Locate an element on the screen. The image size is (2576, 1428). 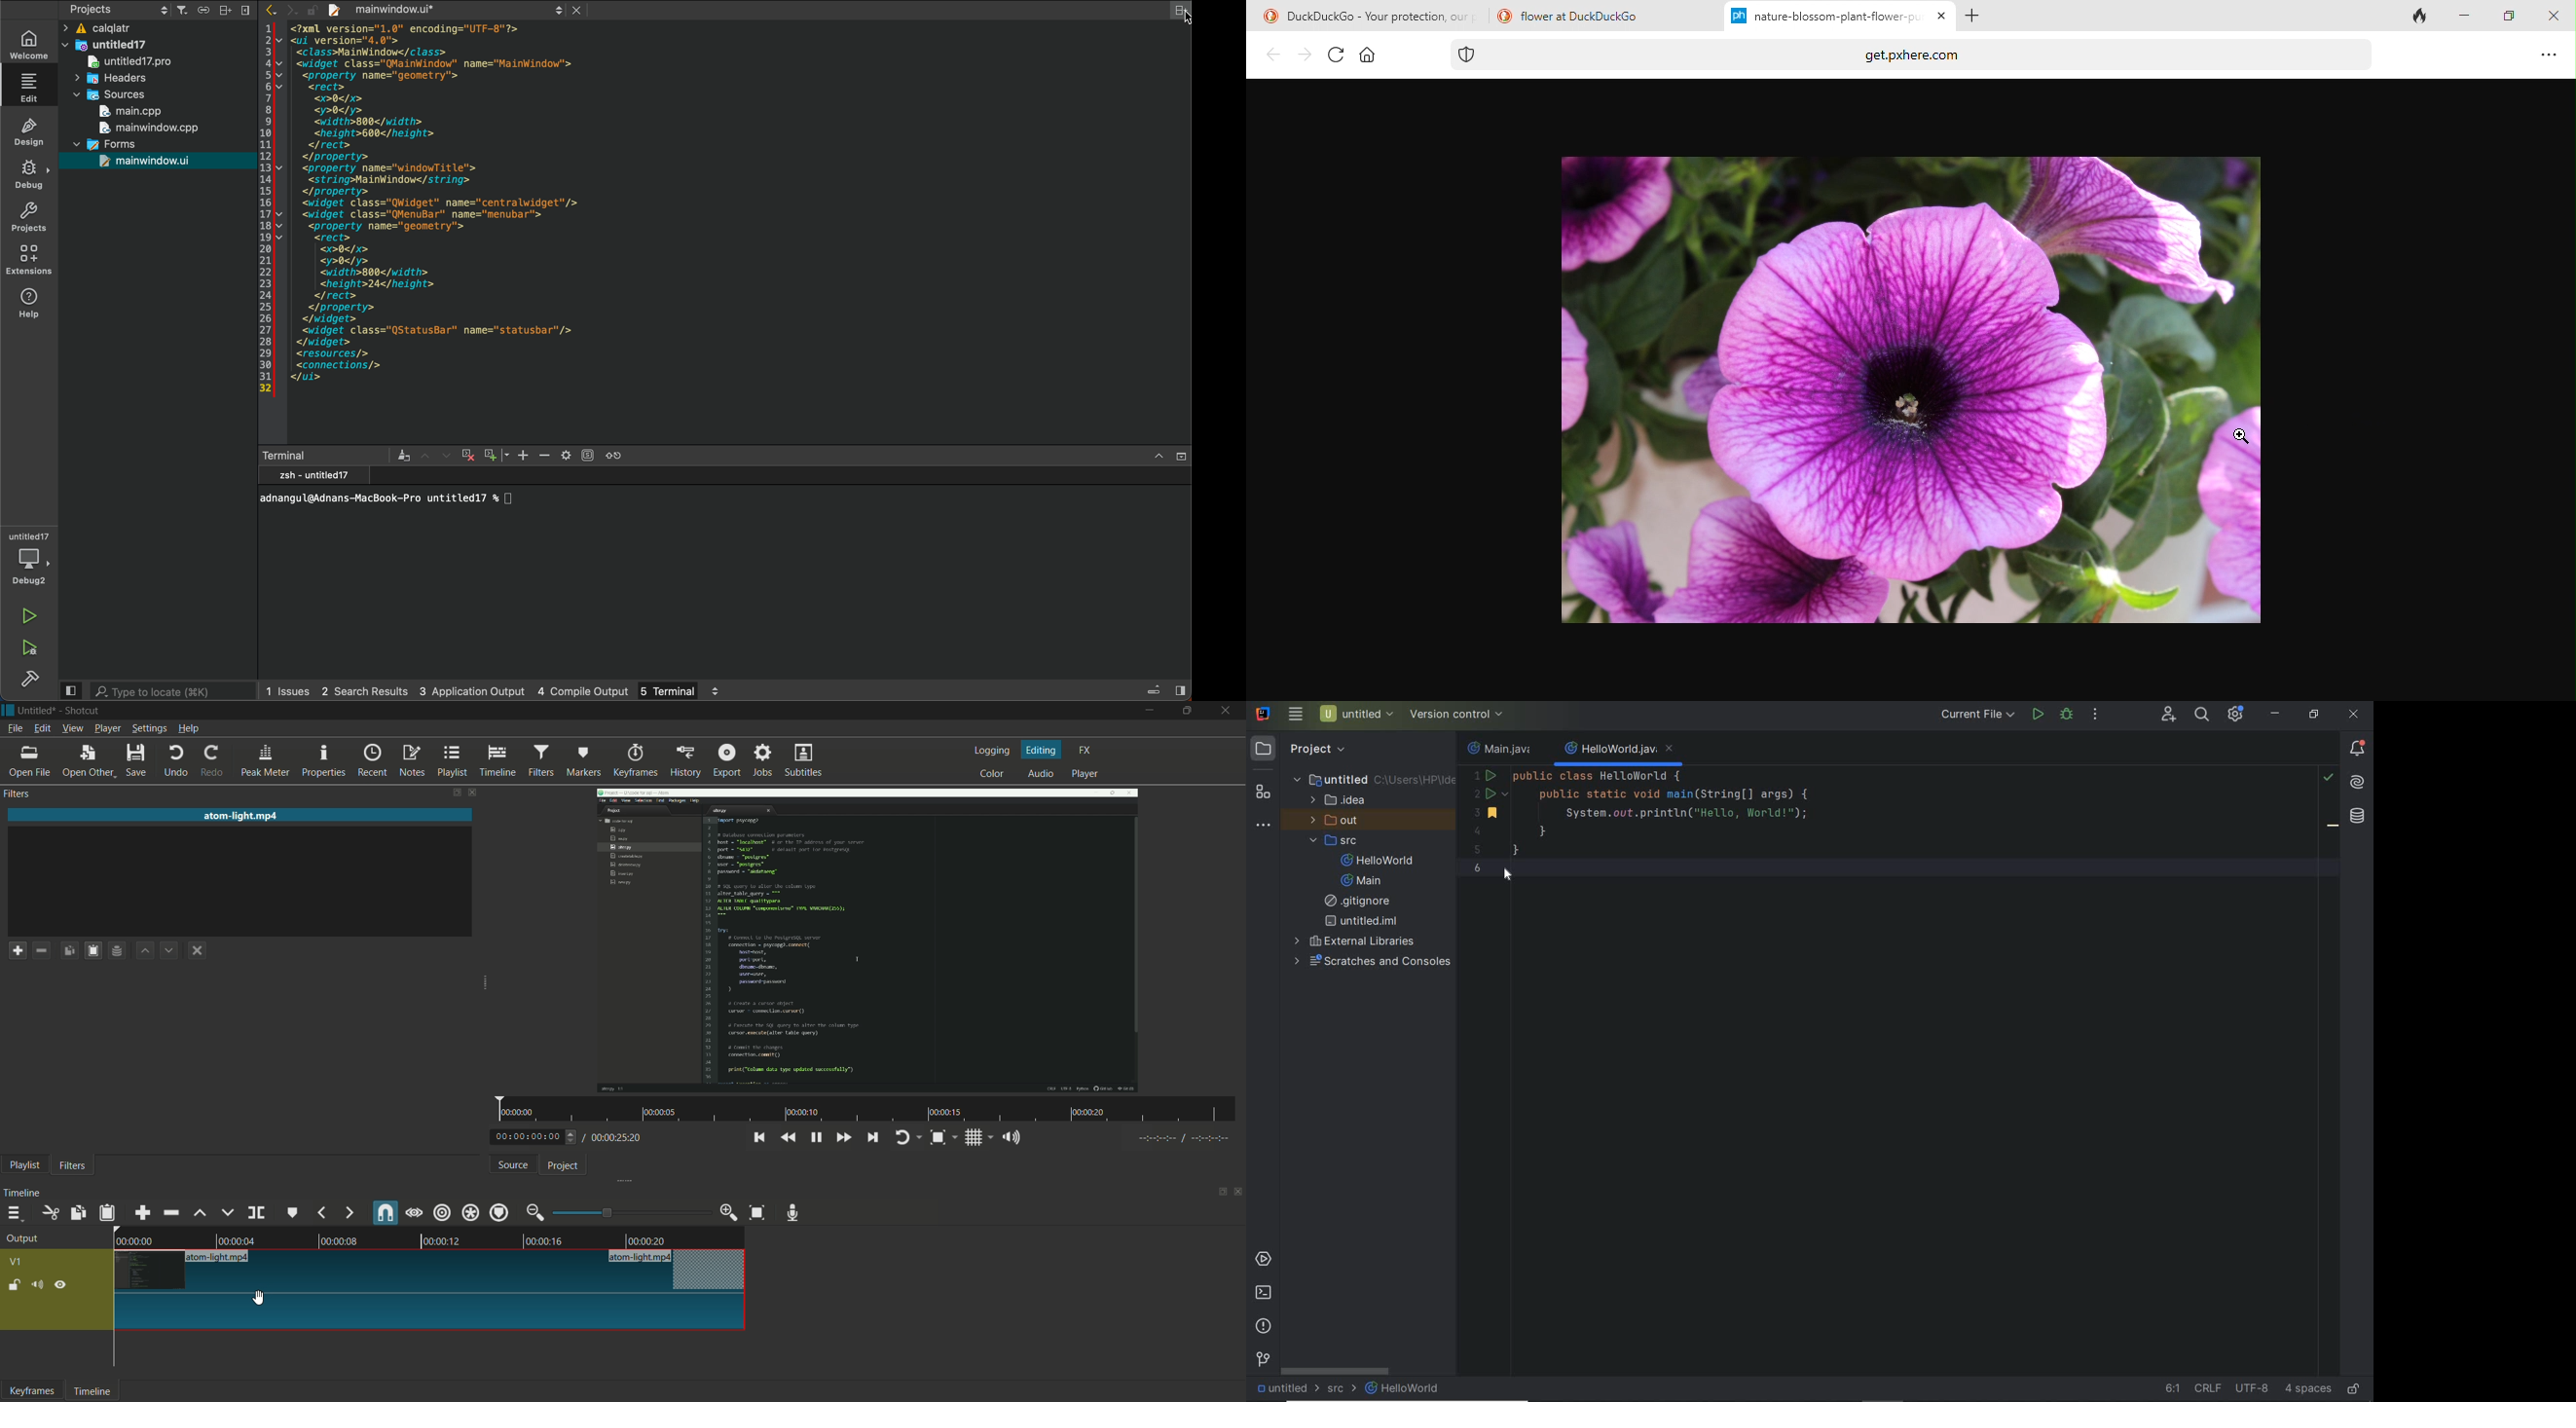
sources is located at coordinates (104, 96).